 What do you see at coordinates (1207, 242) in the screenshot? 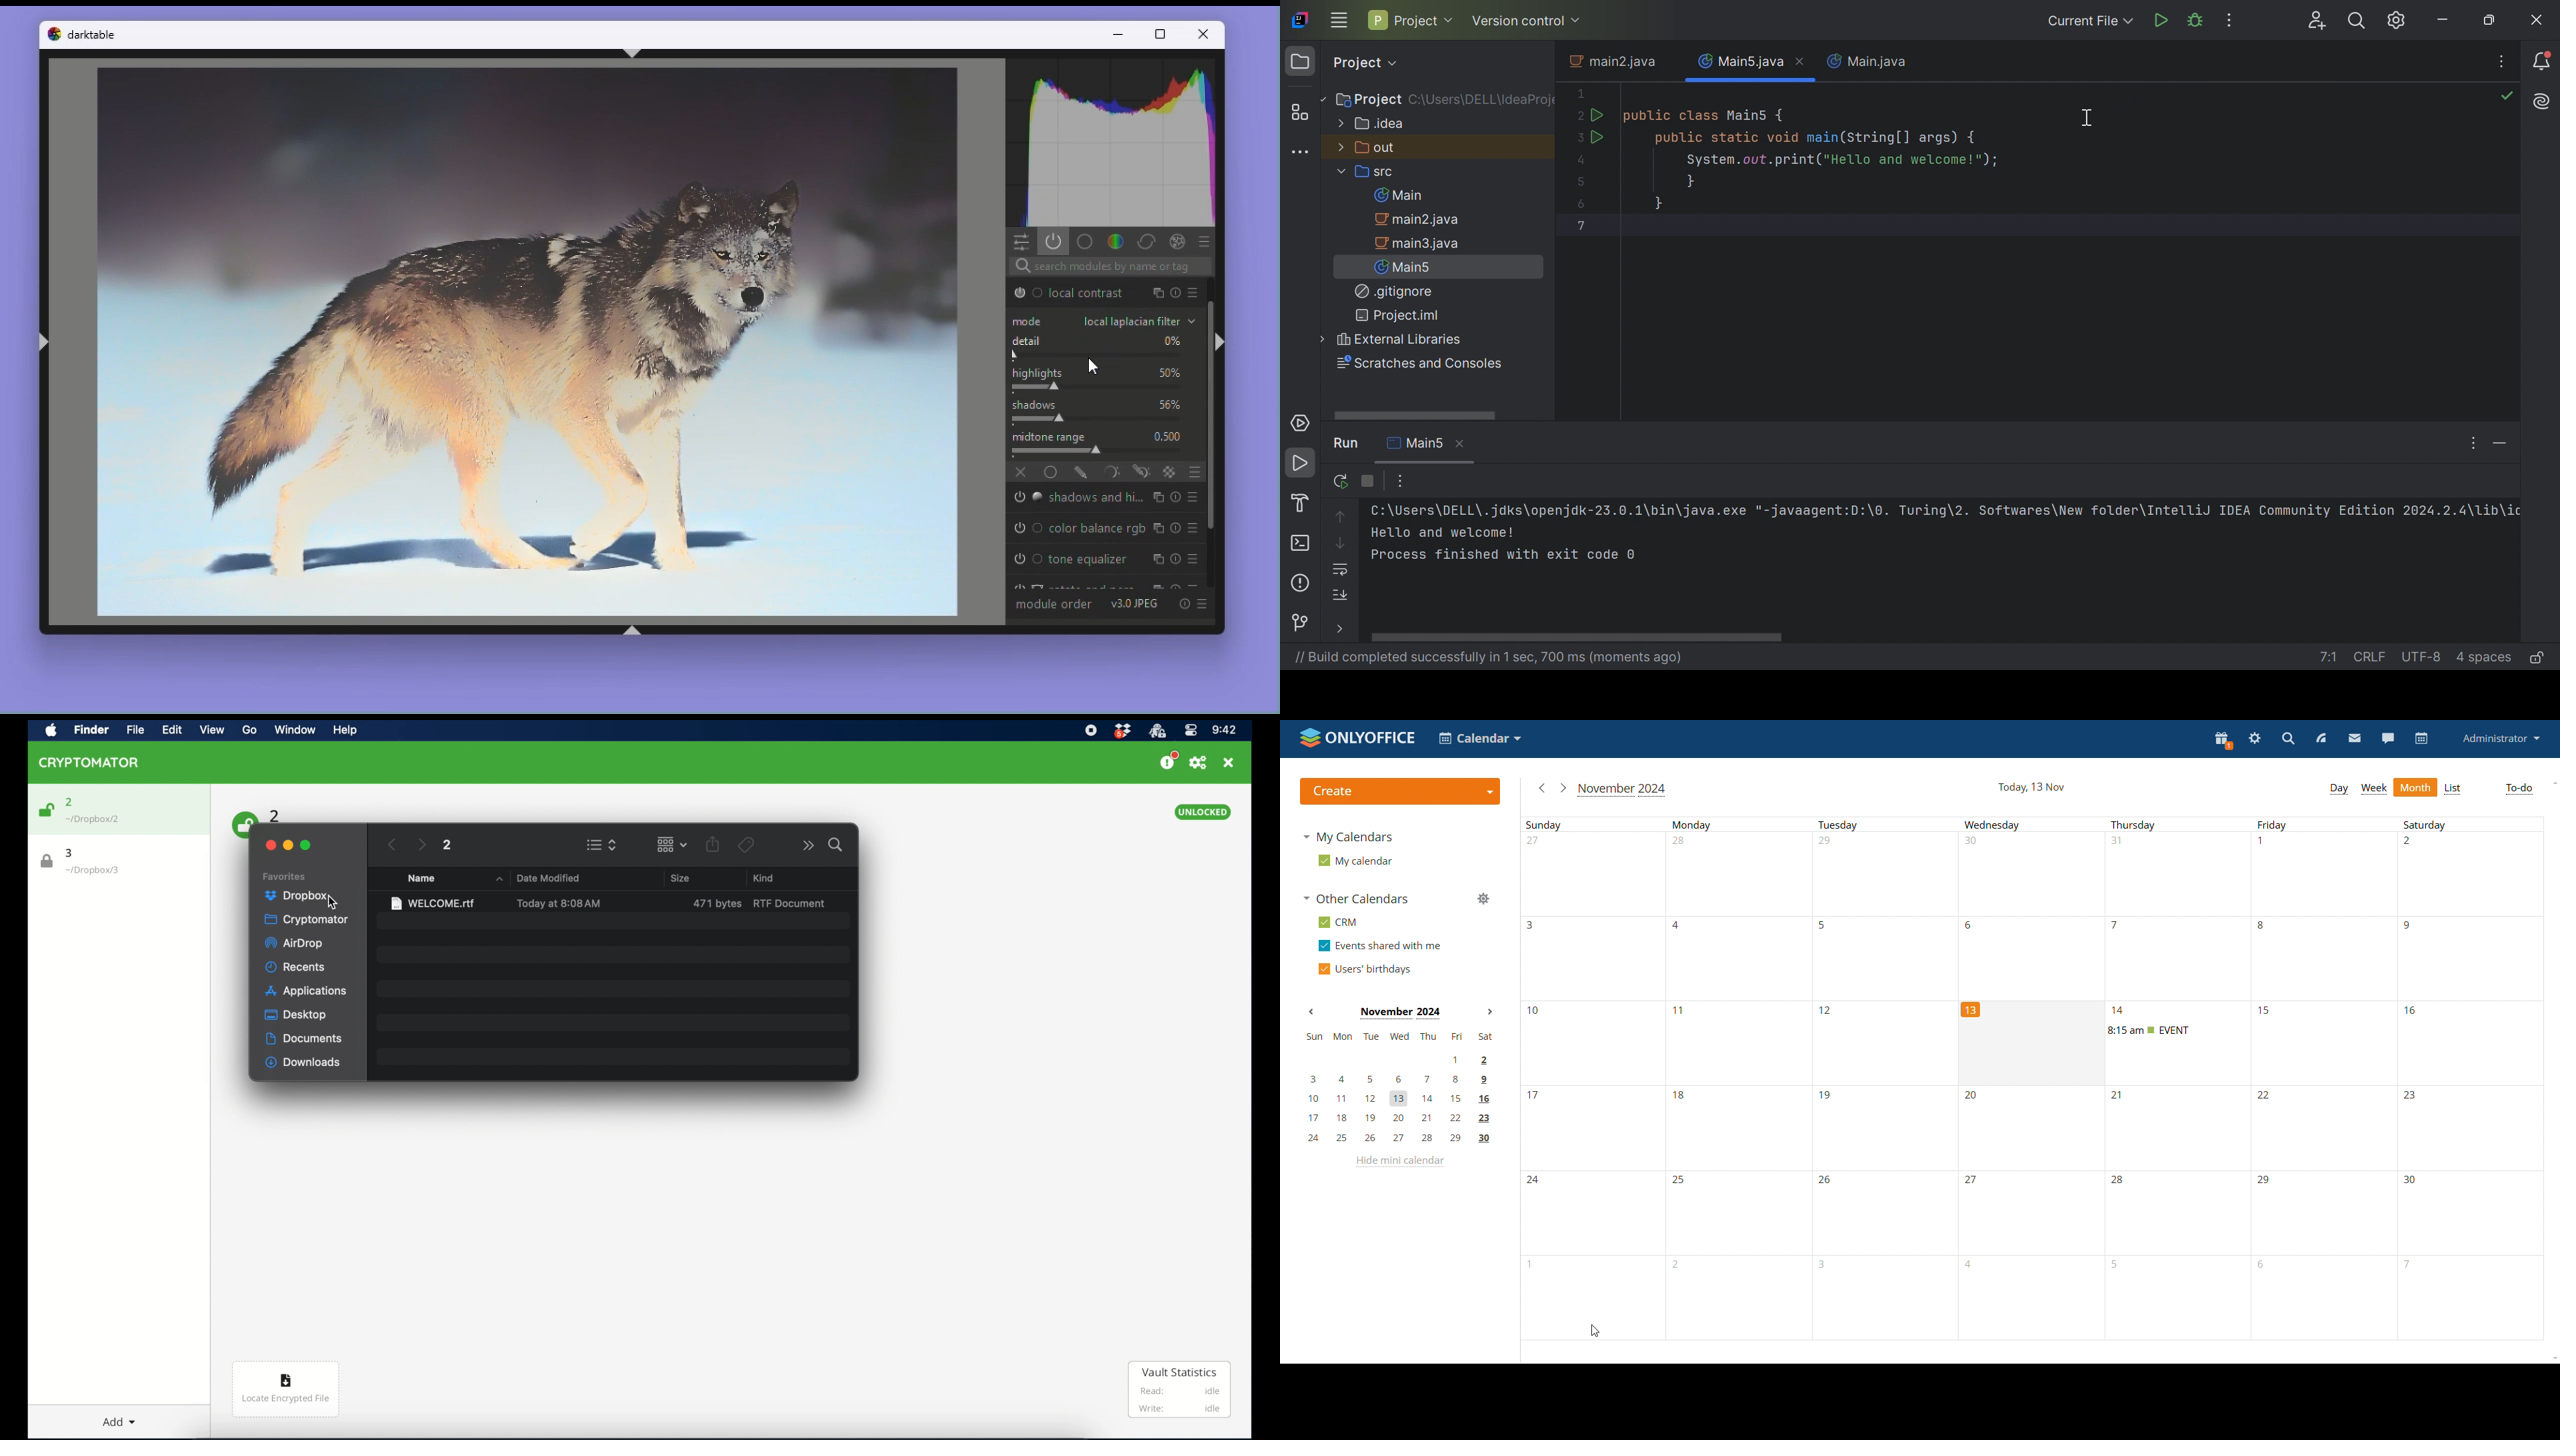
I see `presets` at bounding box center [1207, 242].